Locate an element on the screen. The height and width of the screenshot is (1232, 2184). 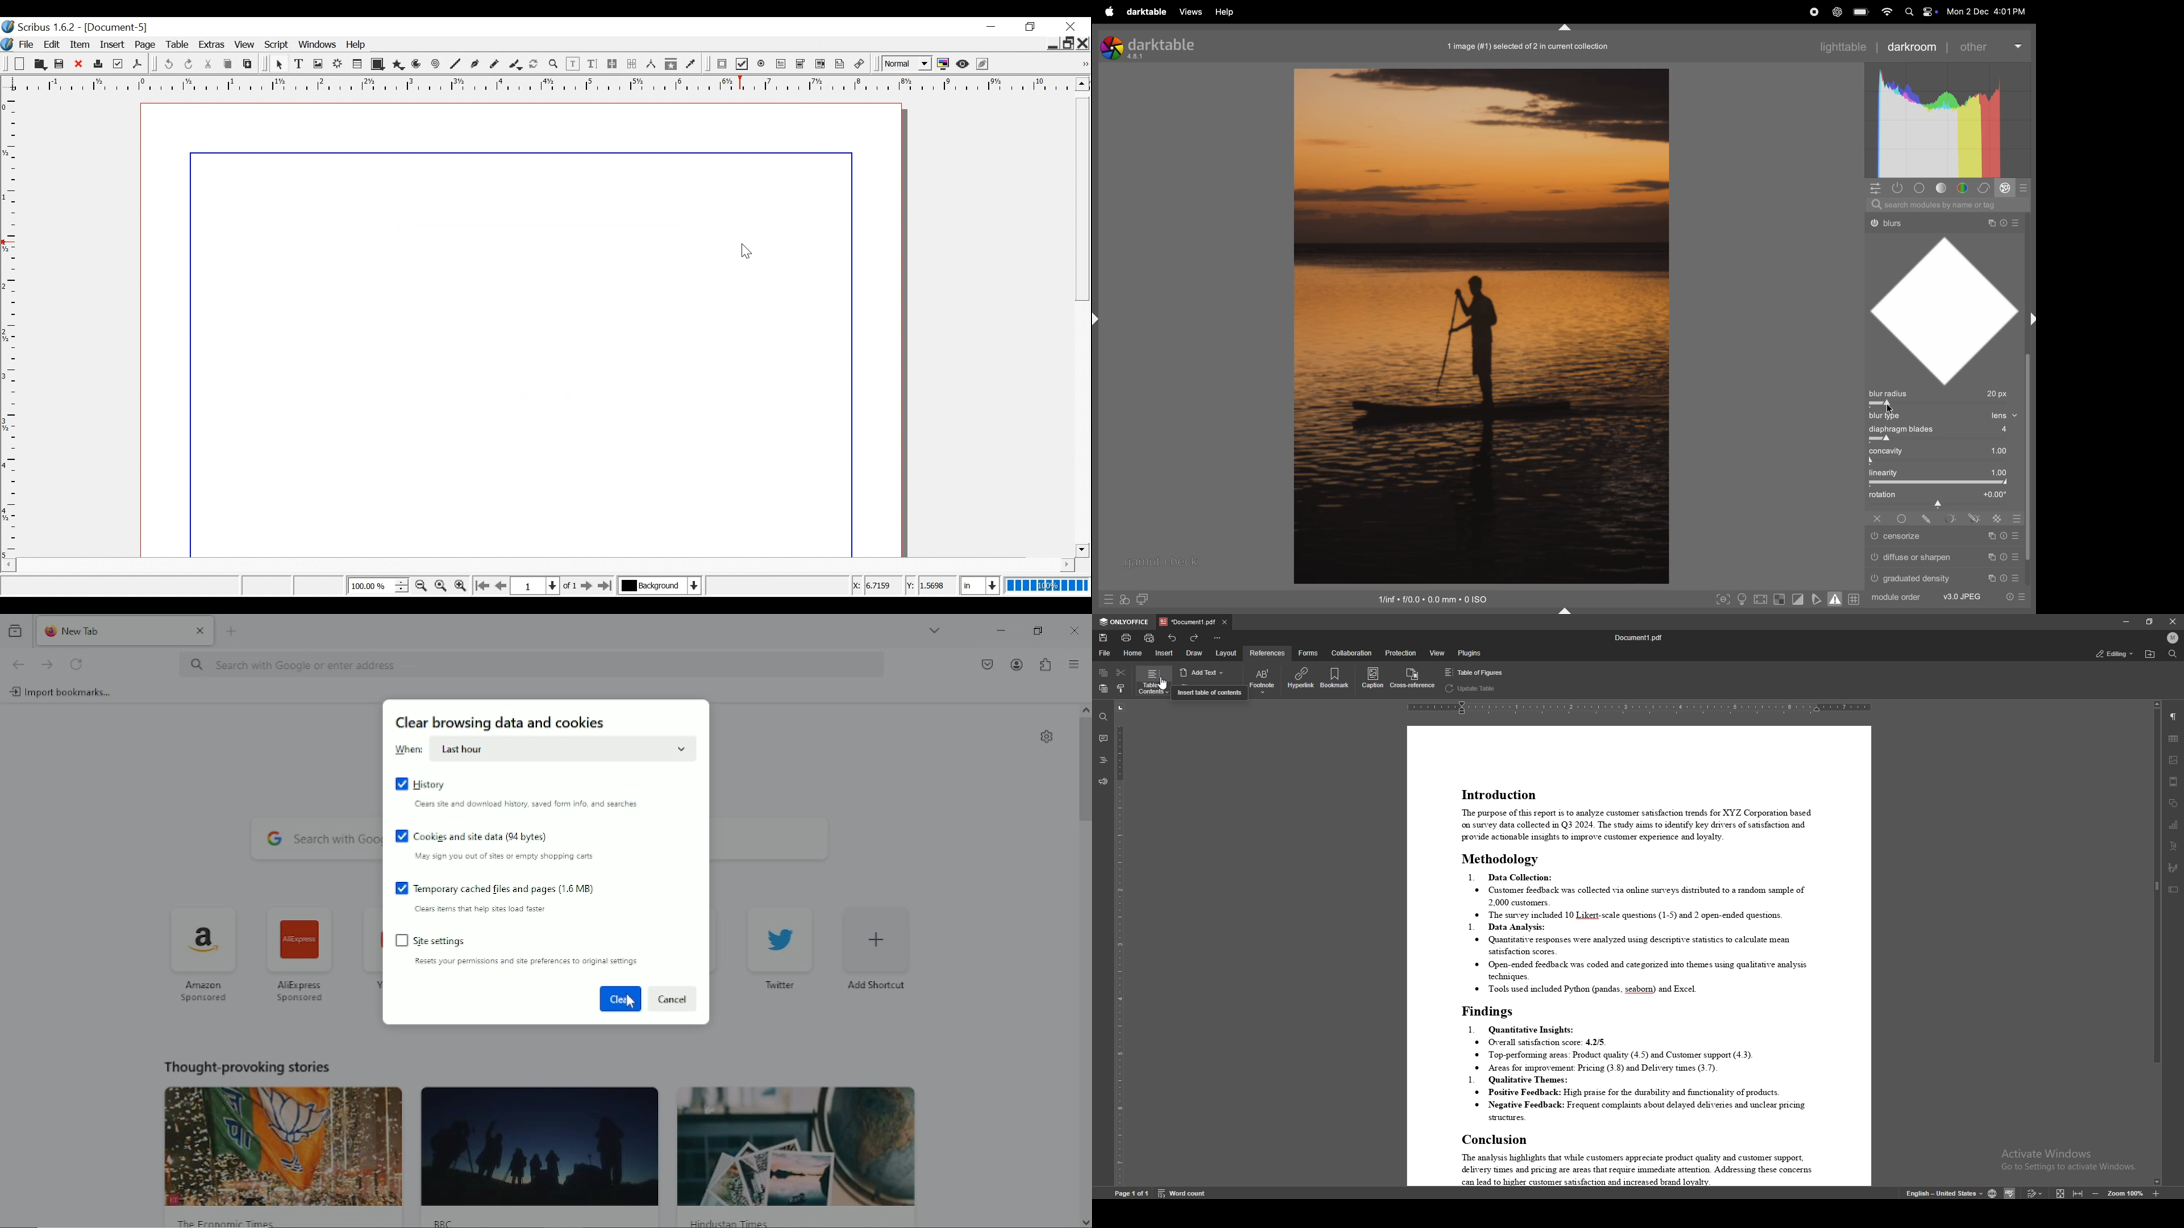
Text Frame is located at coordinates (300, 64).